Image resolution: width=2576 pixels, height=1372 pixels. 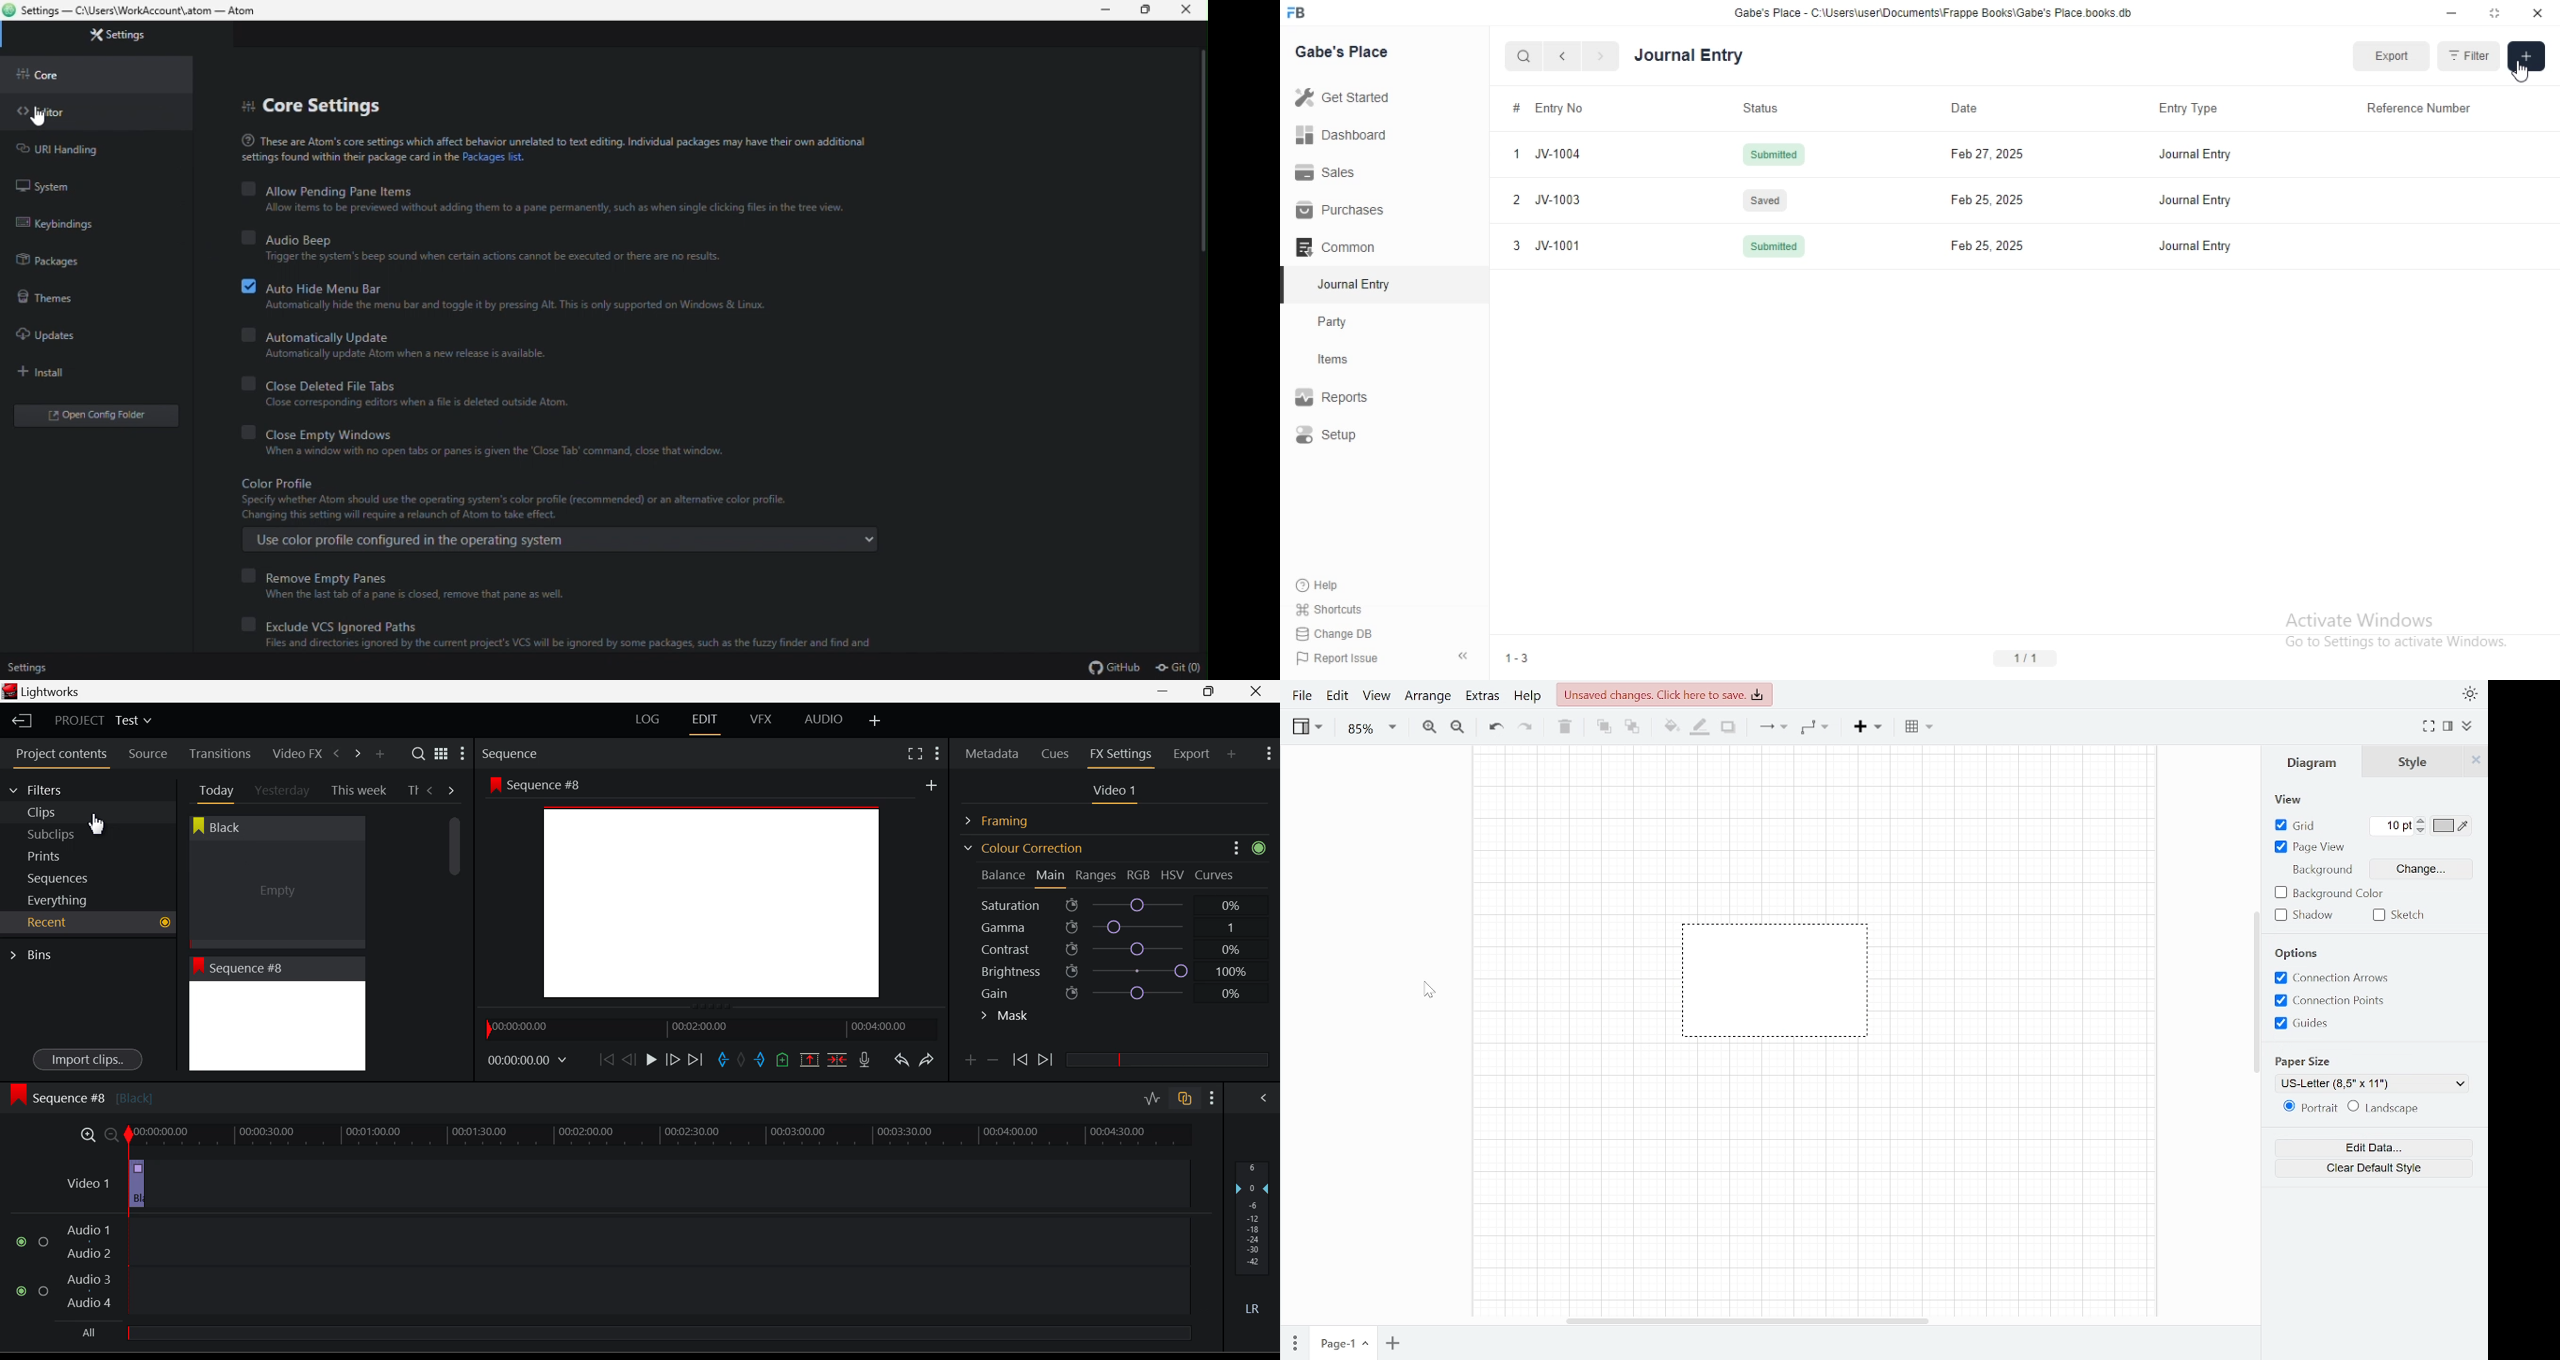 What do you see at coordinates (2299, 953) in the screenshot?
I see `Options` at bounding box center [2299, 953].